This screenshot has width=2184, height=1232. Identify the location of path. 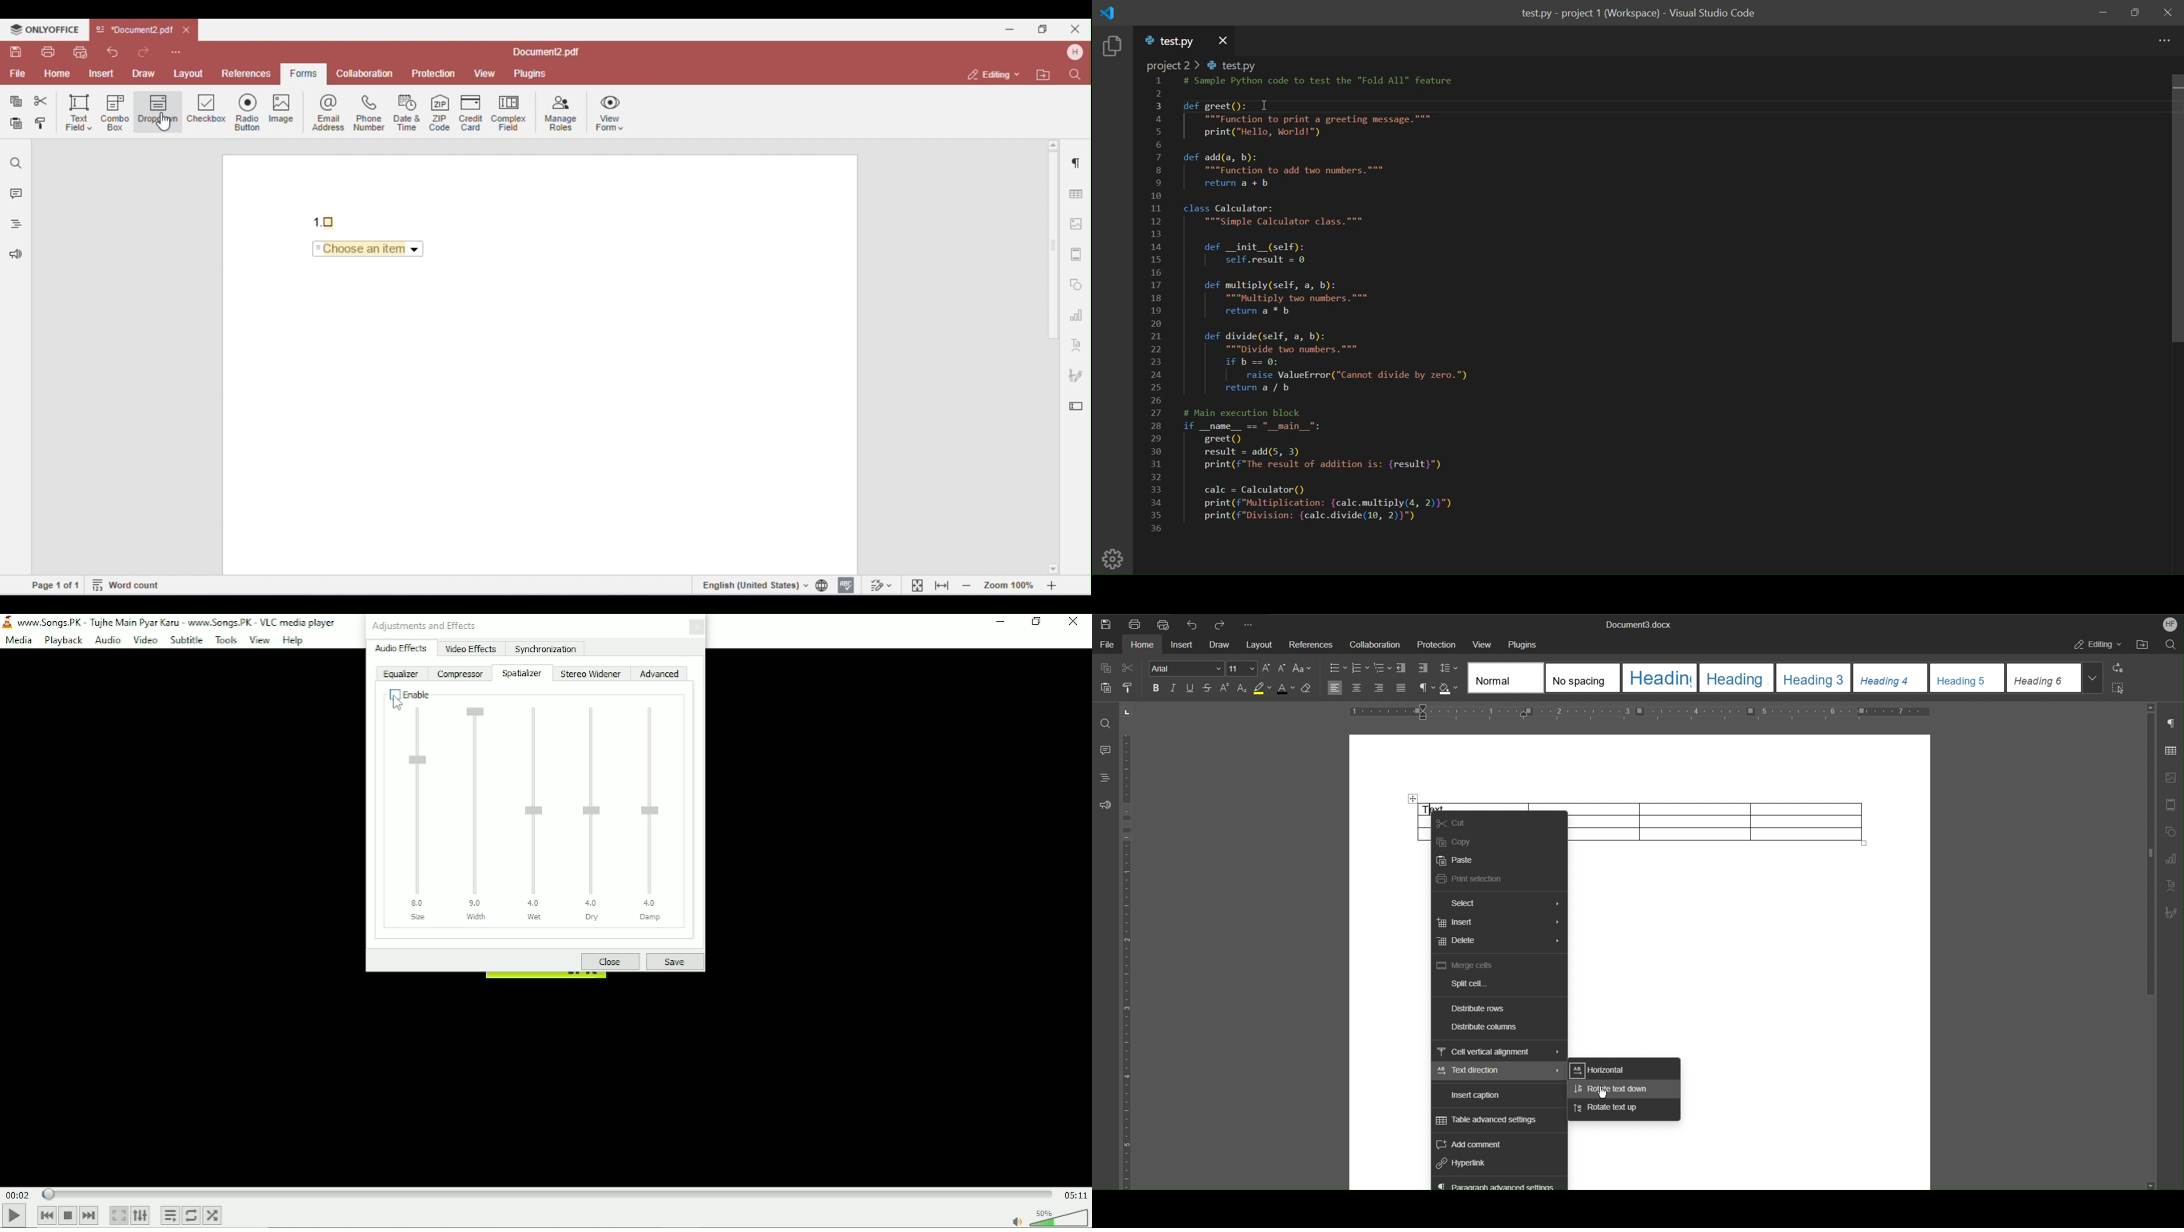
(1205, 66).